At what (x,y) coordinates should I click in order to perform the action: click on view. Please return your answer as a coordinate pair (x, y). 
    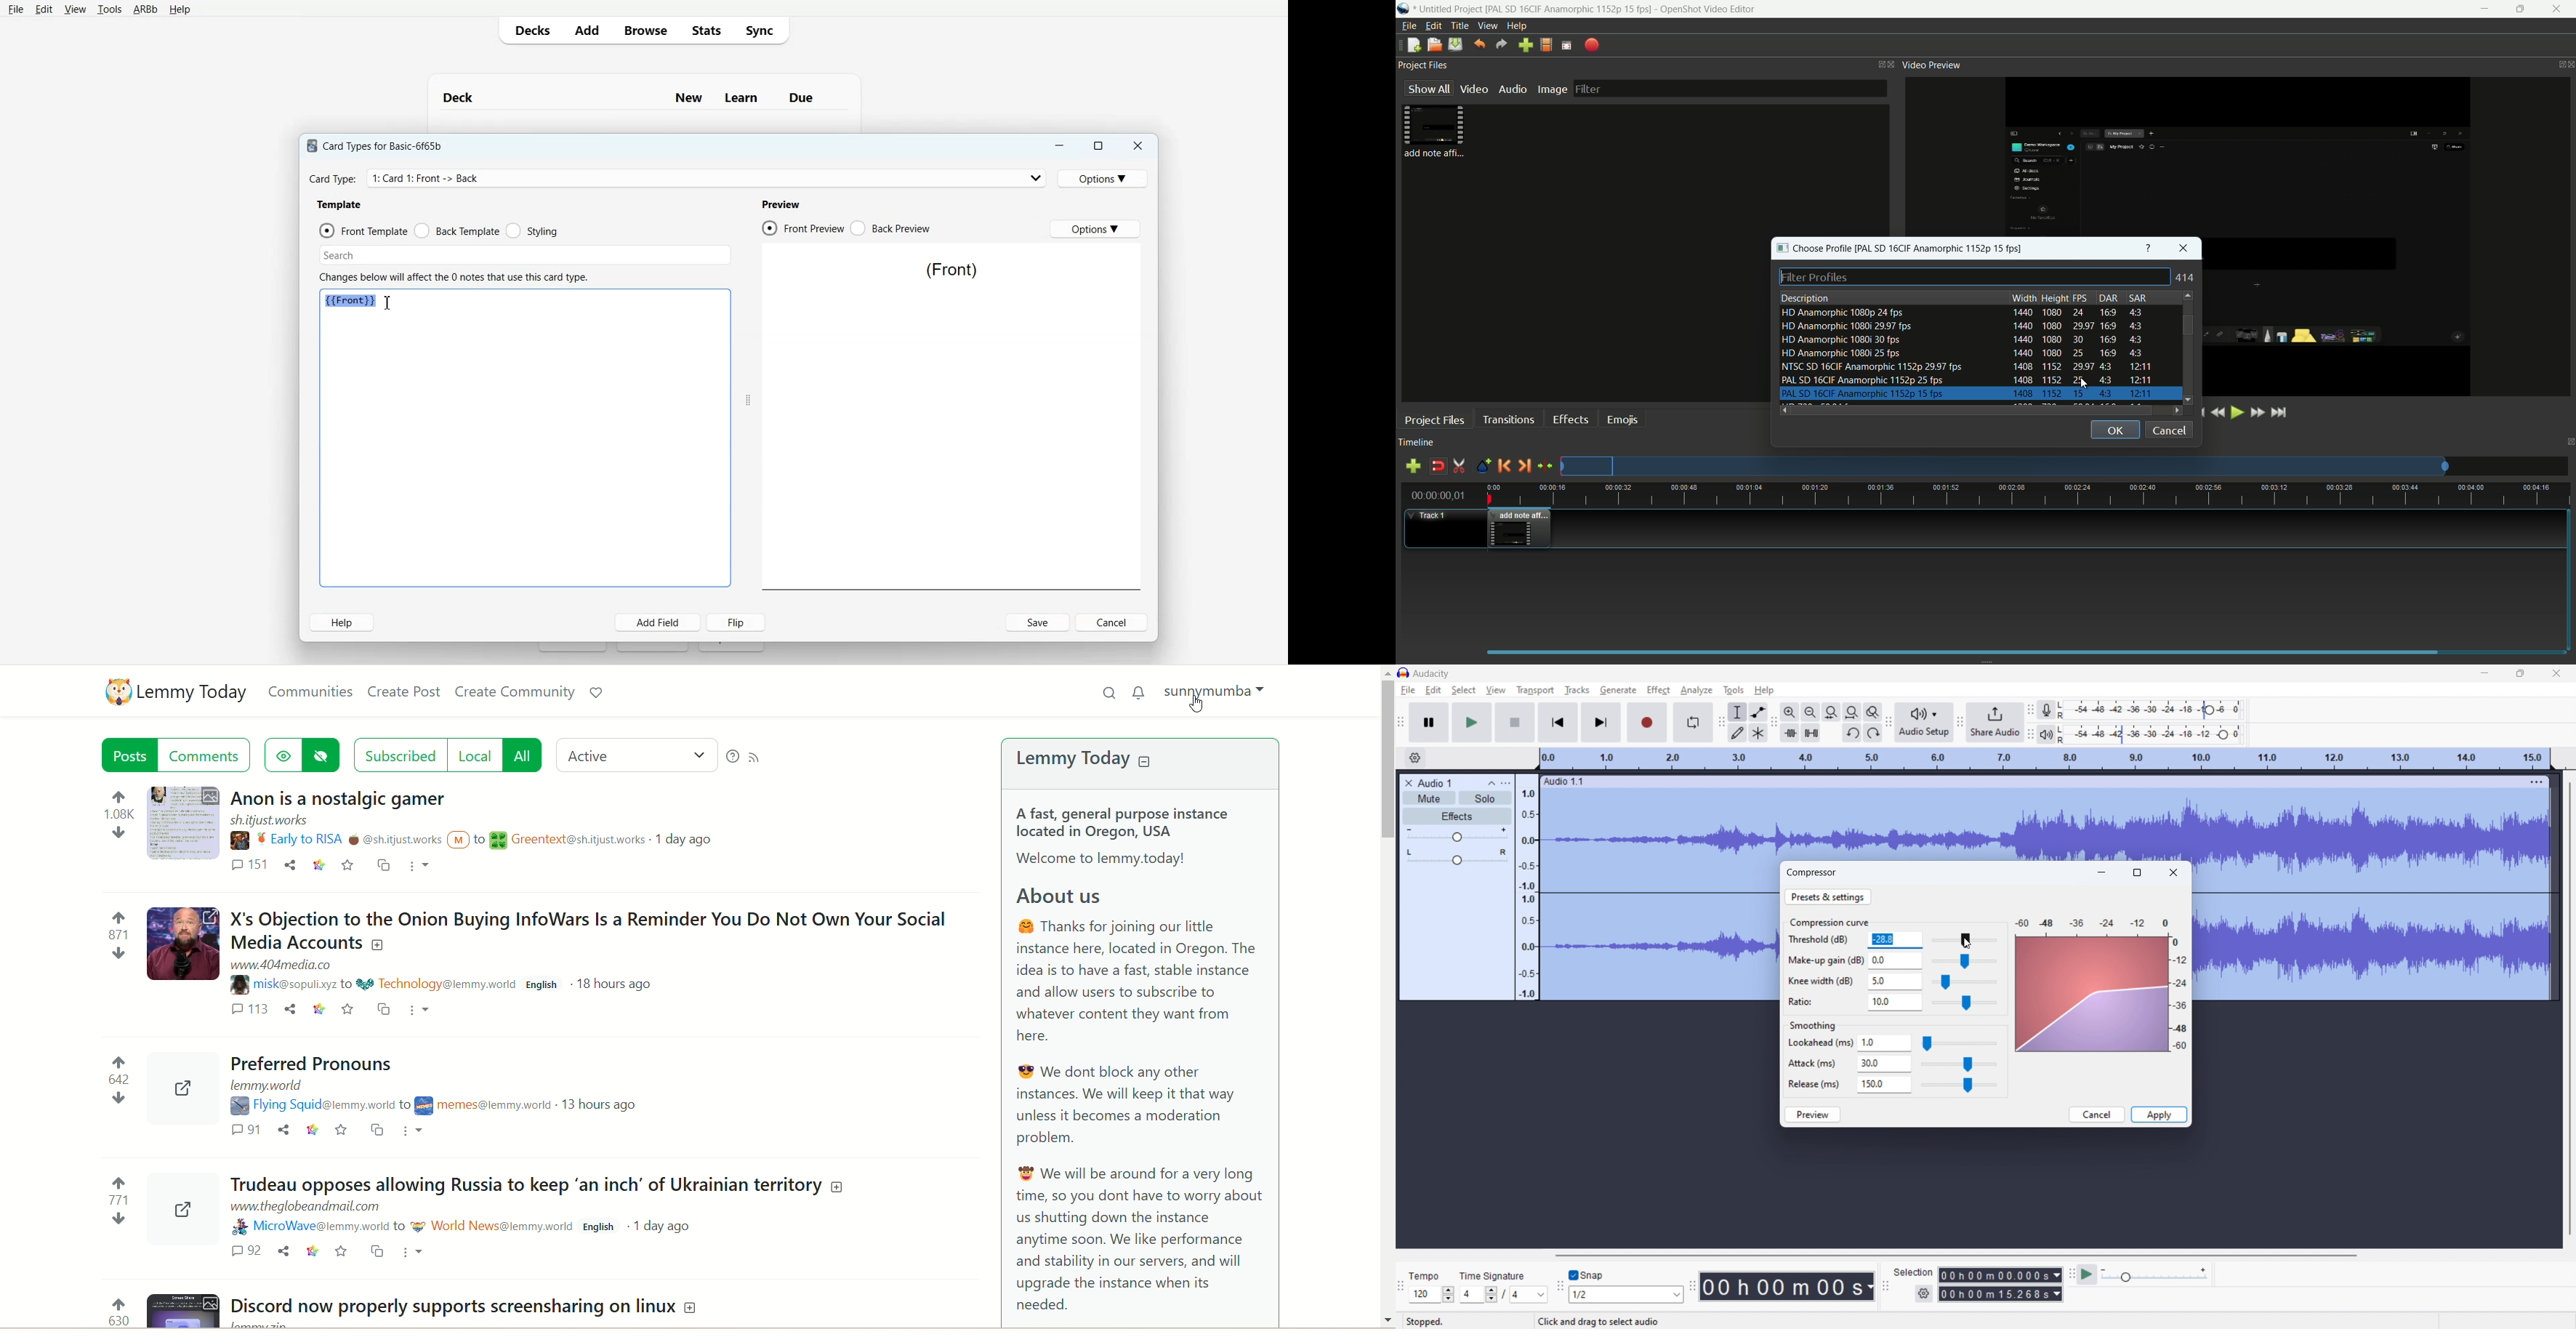
    Looking at the image, I should click on (1496, 690).